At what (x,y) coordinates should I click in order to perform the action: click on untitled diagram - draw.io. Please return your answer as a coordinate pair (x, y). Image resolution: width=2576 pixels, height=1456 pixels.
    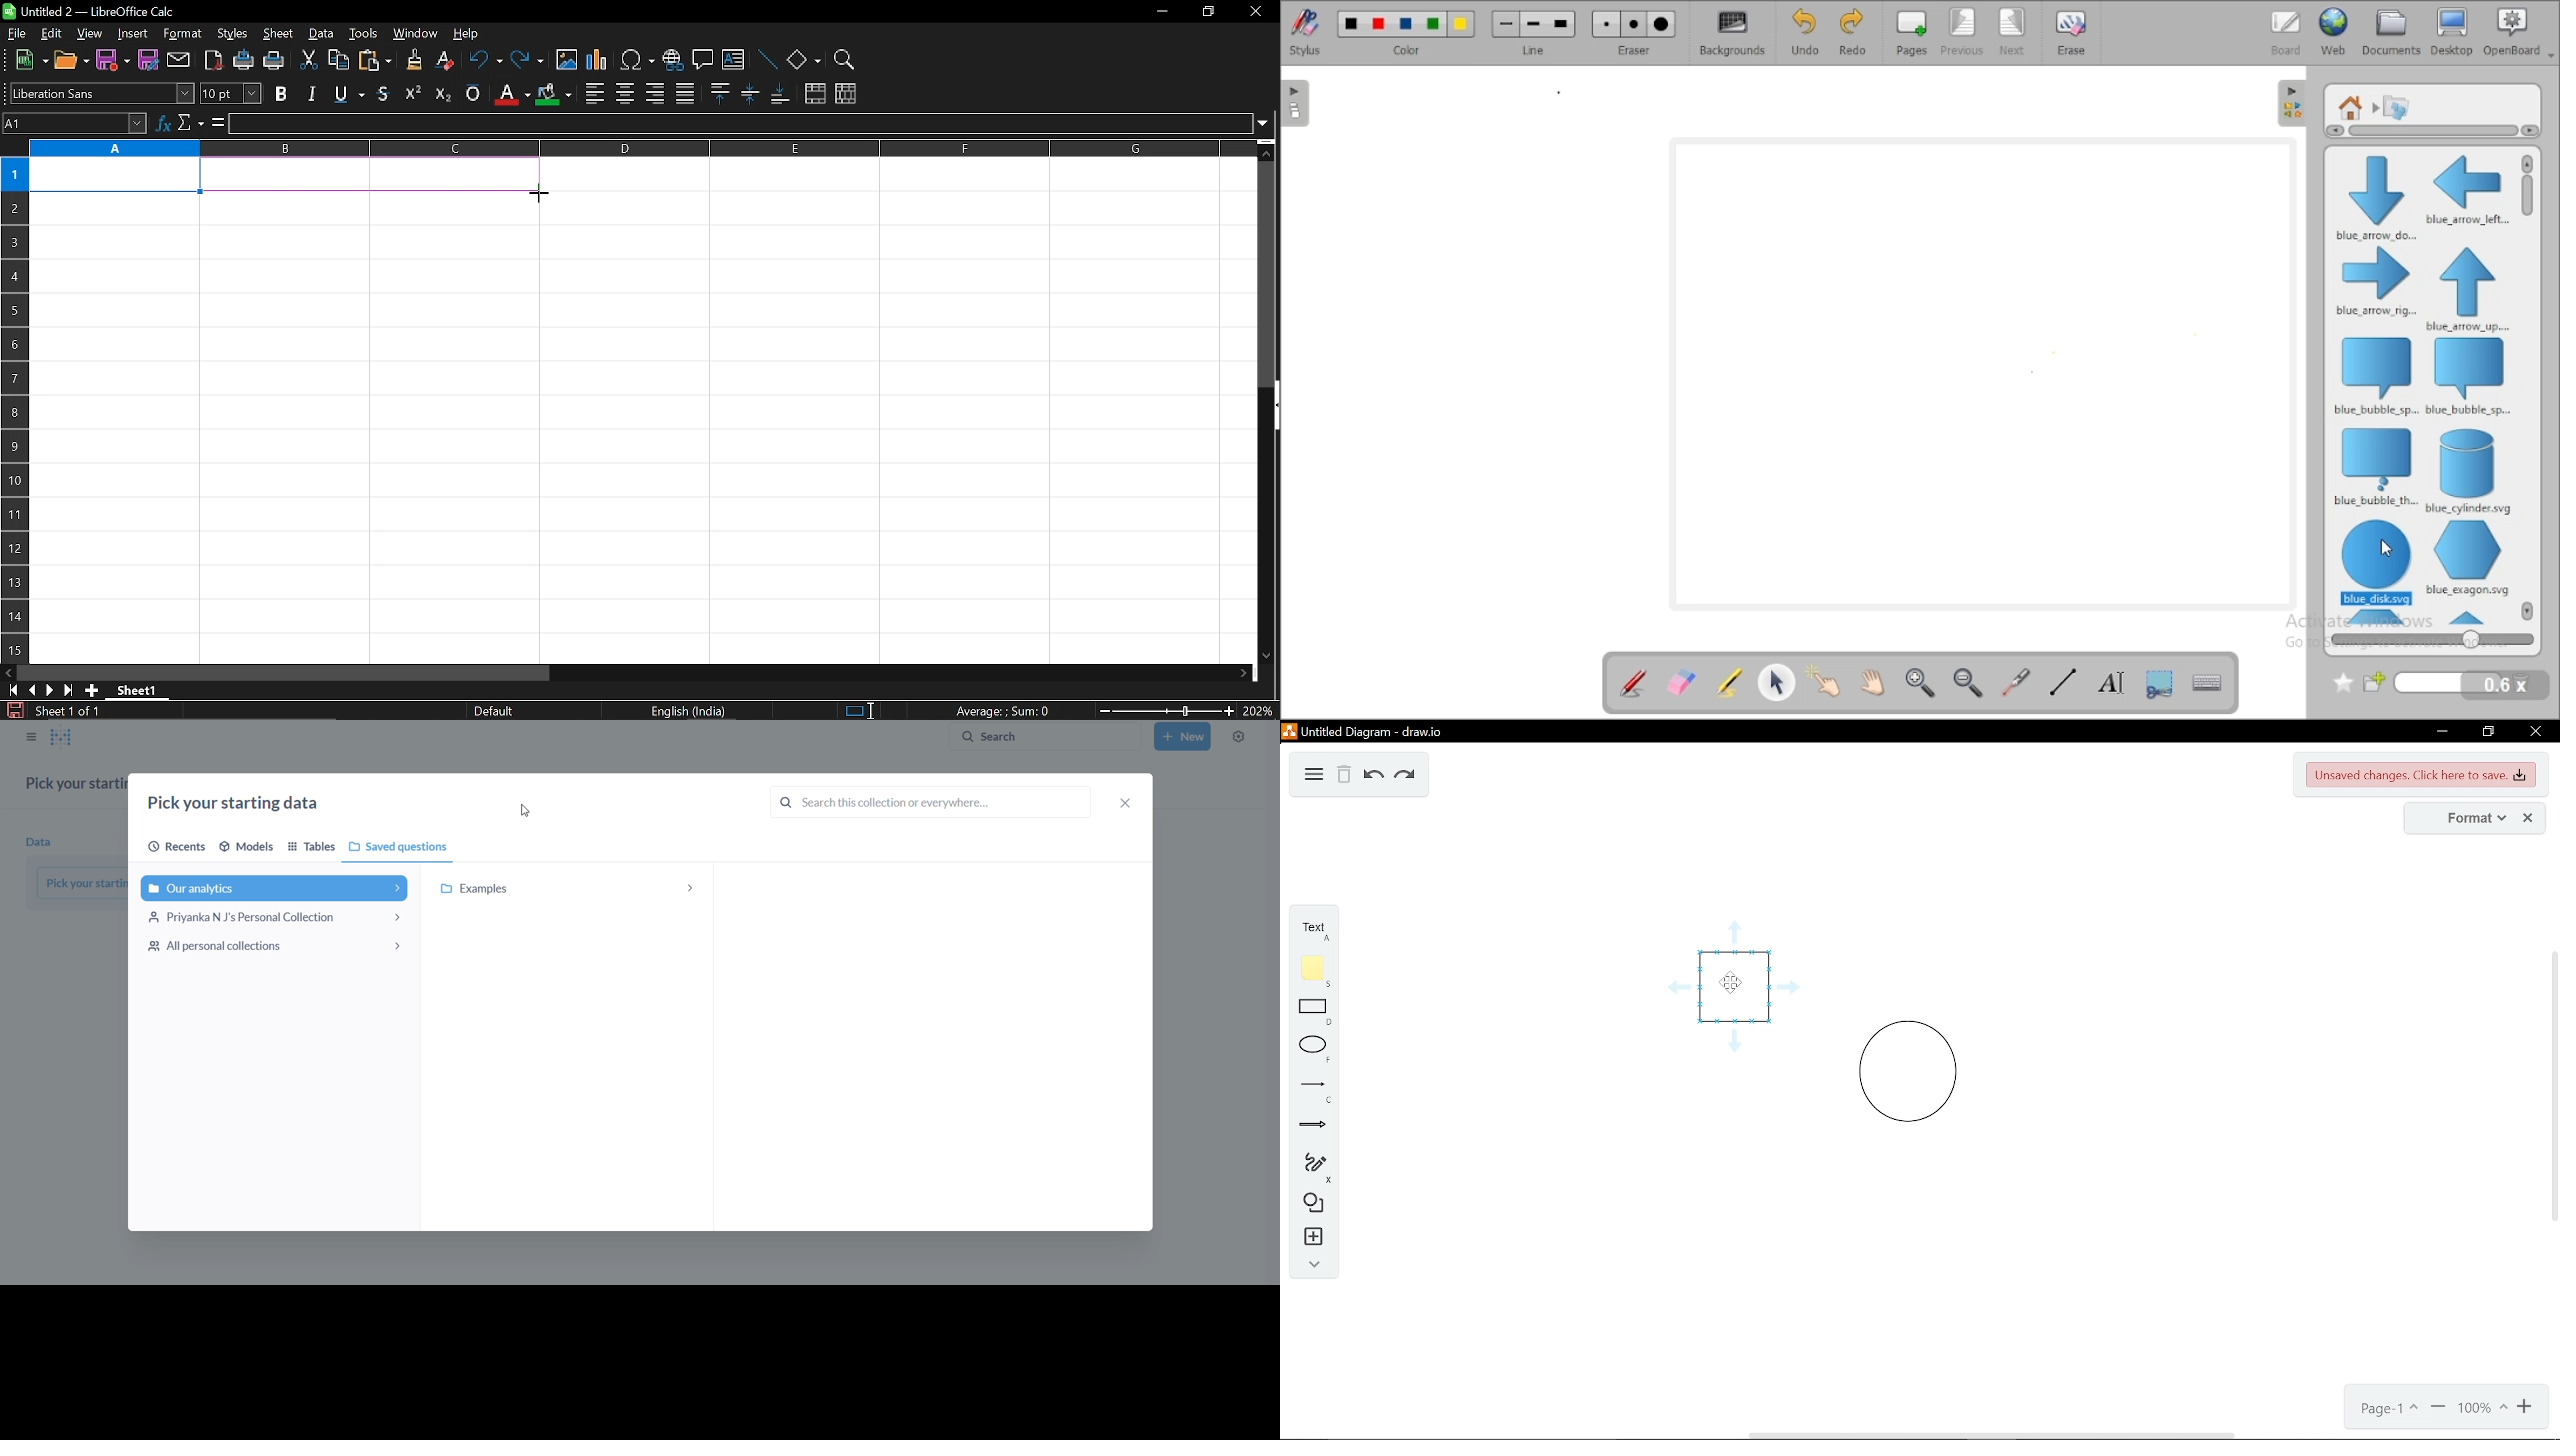
    Looking at the image, I should click on (1364, 730).